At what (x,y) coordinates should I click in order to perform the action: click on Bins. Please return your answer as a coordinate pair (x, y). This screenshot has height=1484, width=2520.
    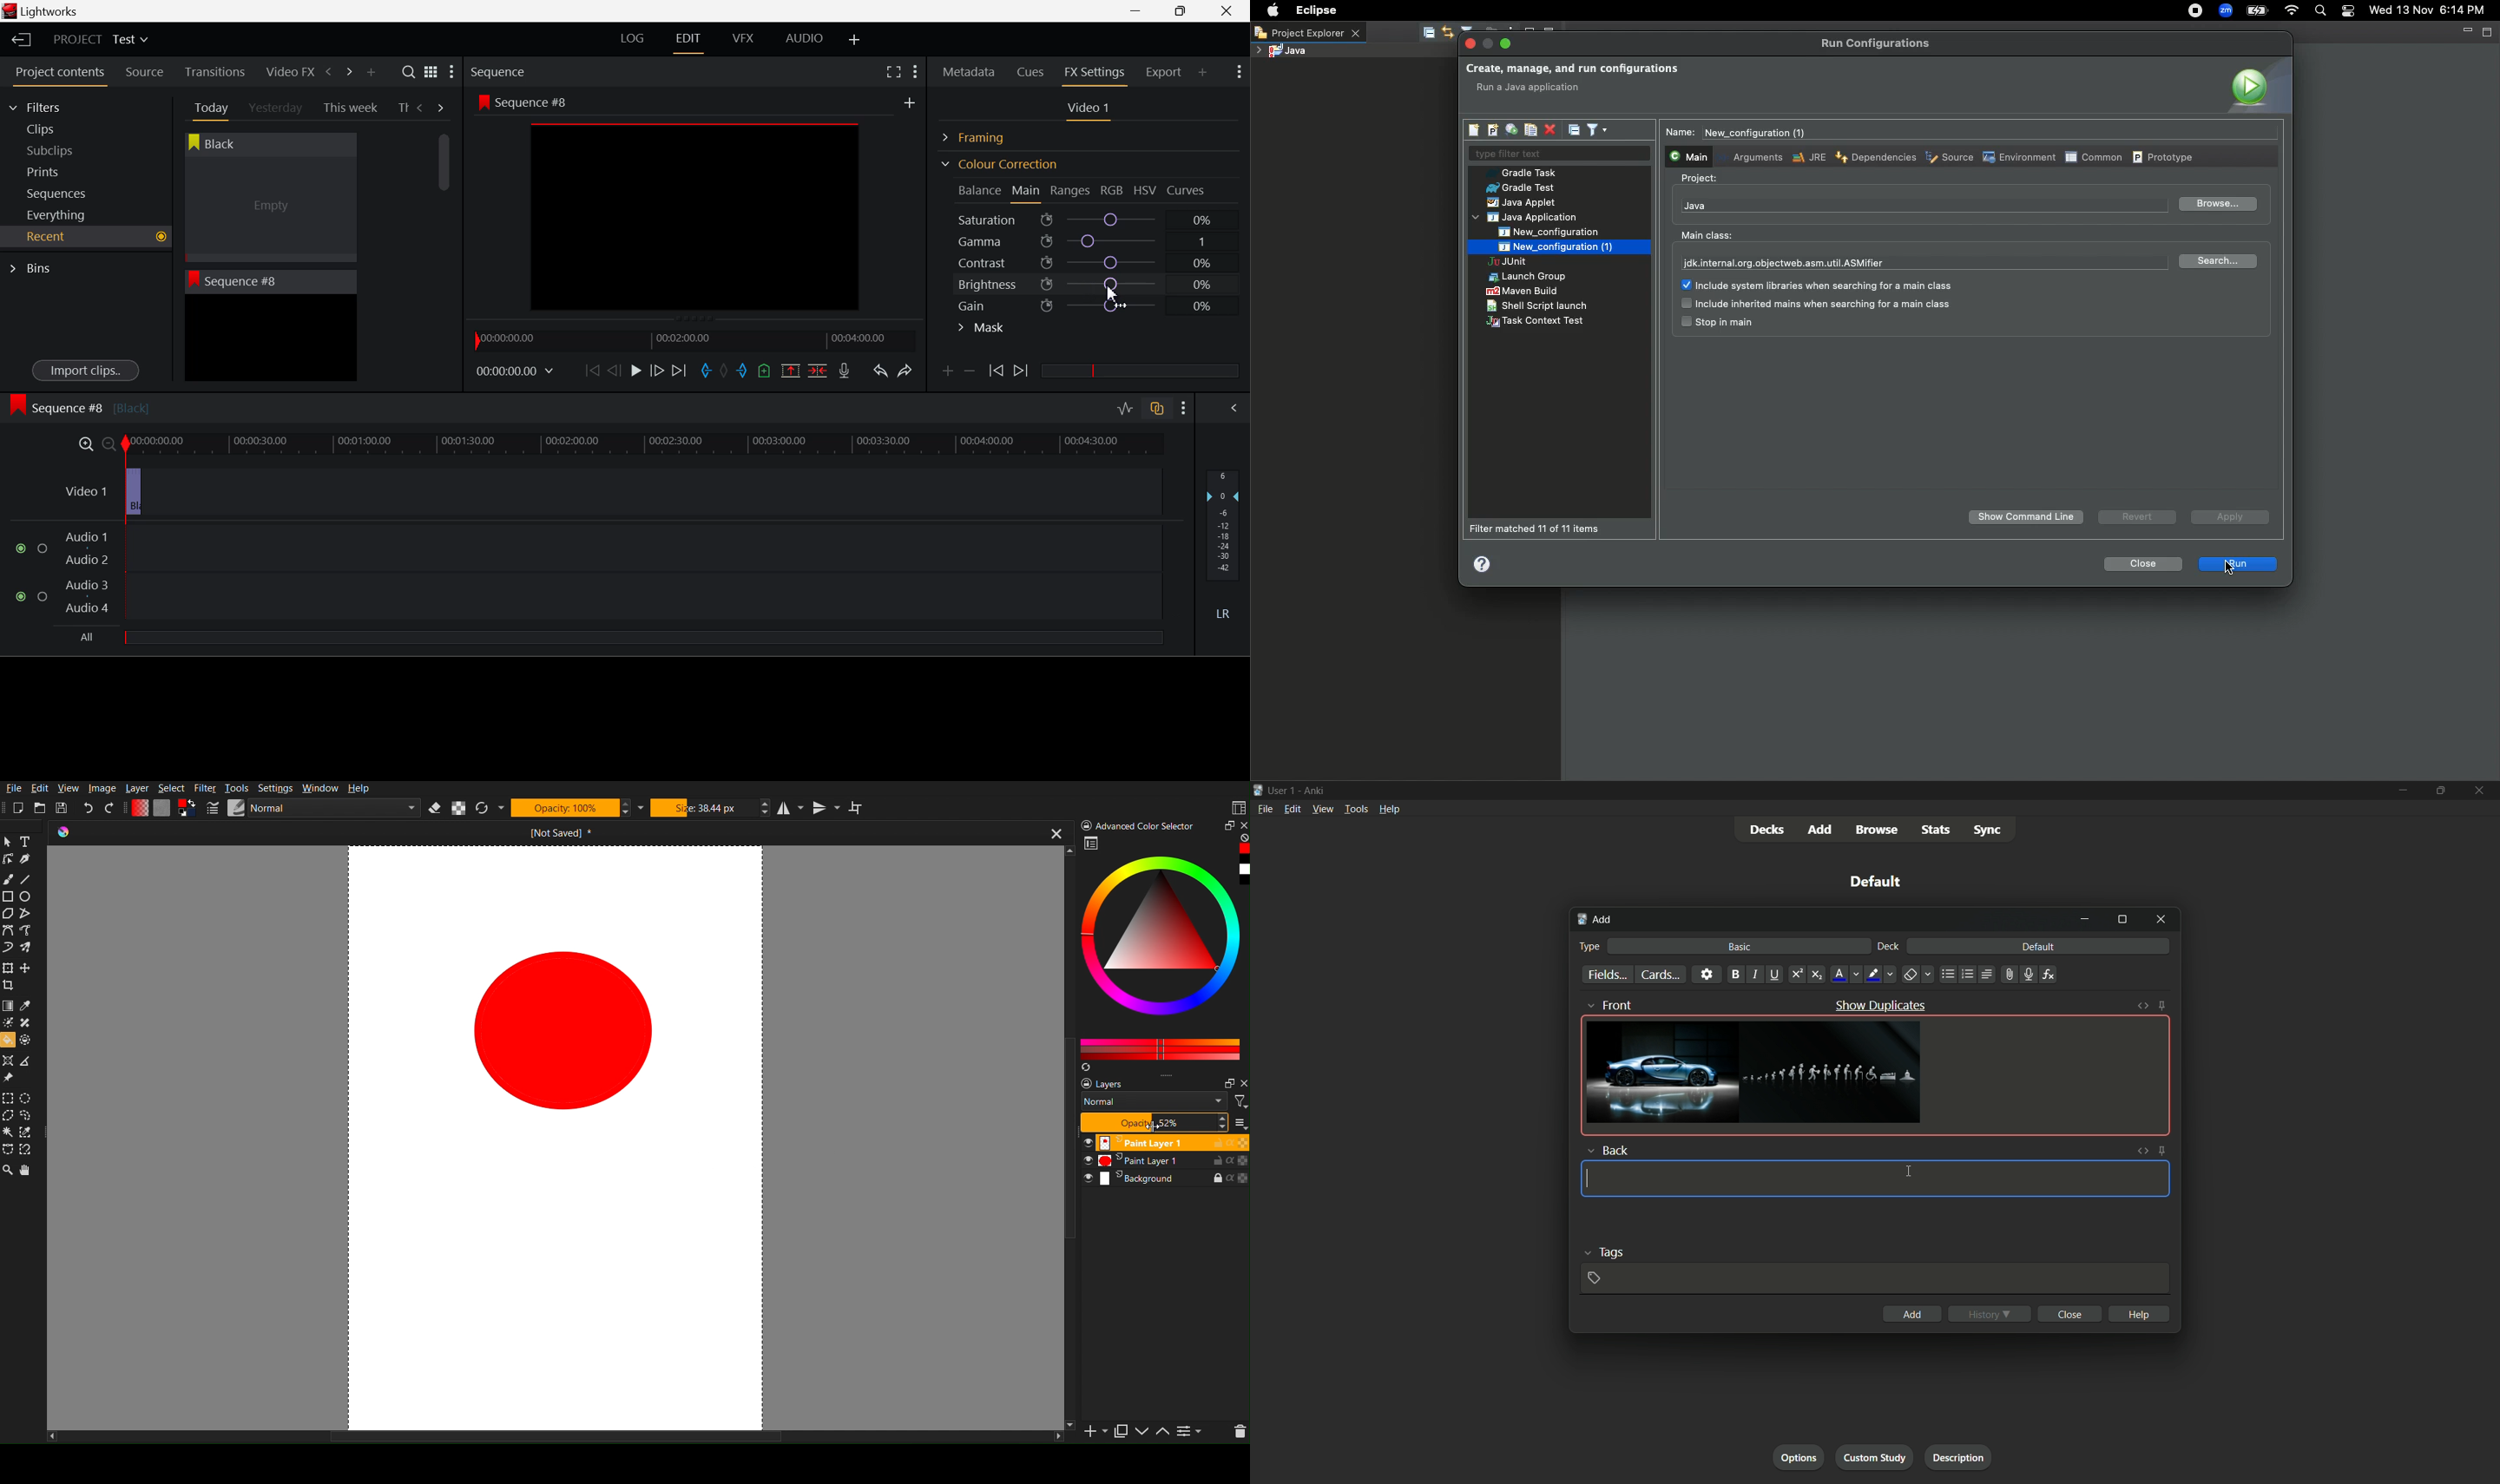
    Looking at the image, I should click on (35, 267).